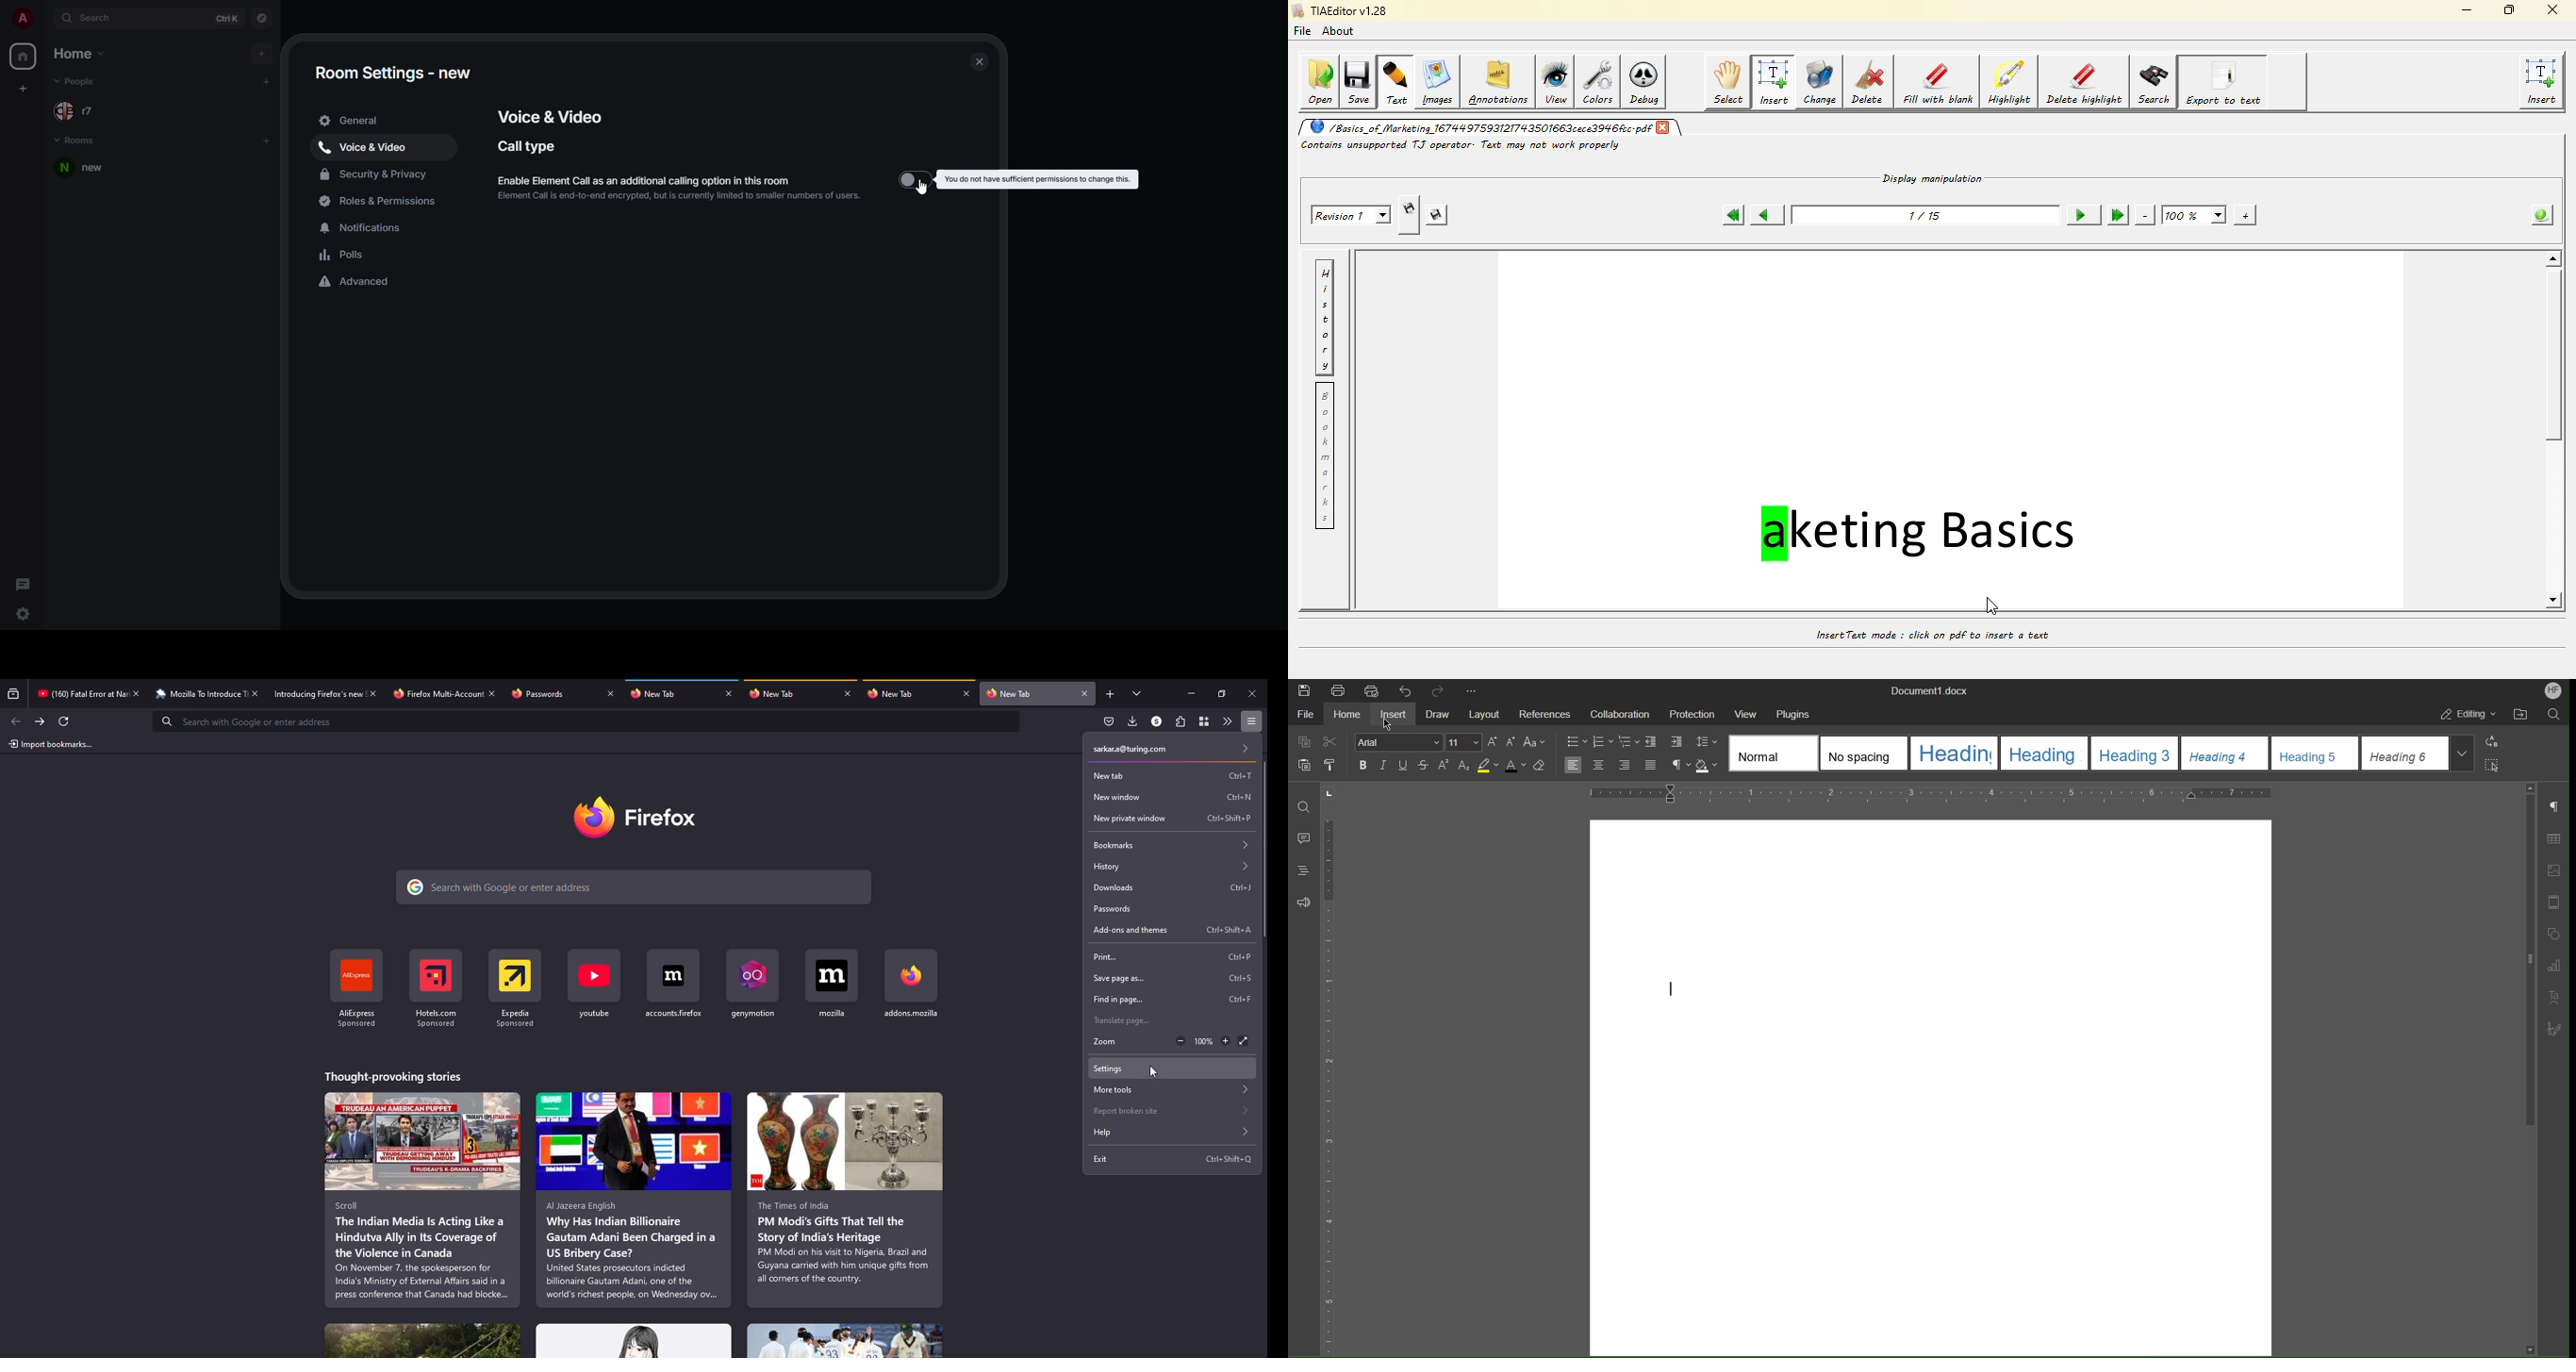 The image size is (2576, 1372). I want to click on bookmarks, so click(1171, 843).